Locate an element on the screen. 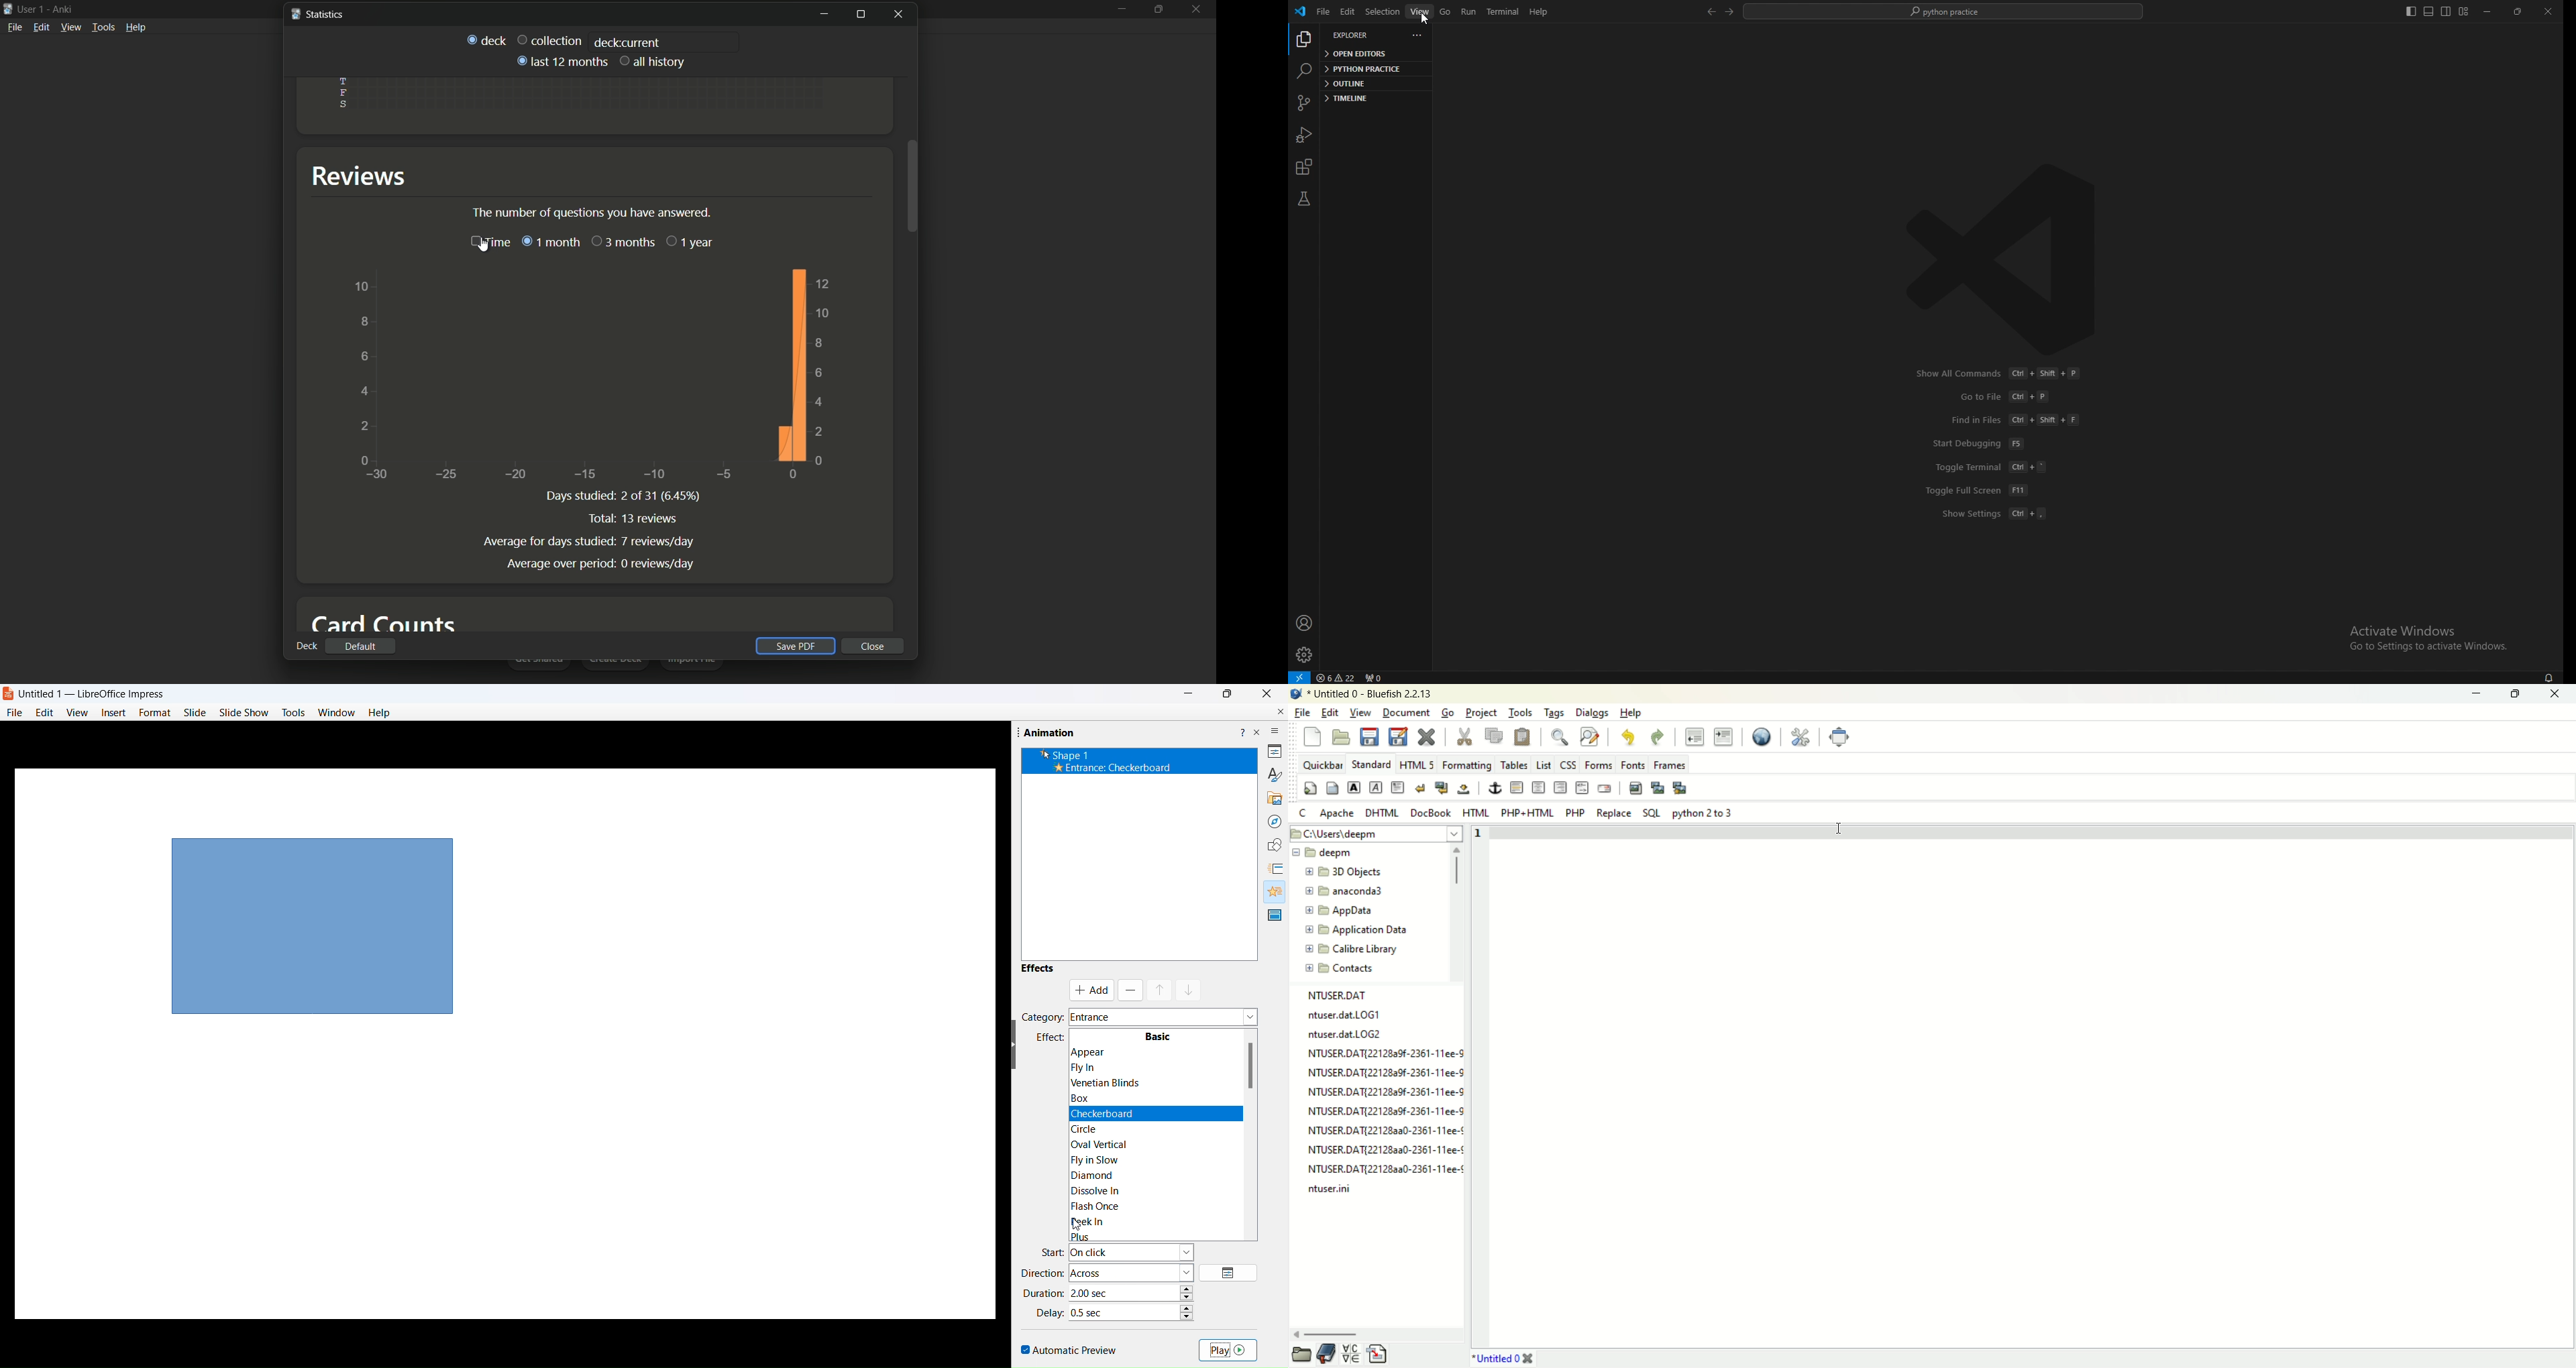 This screenshot has height=1372, width=2576. slide transition is located at coordinates (1277, 868).